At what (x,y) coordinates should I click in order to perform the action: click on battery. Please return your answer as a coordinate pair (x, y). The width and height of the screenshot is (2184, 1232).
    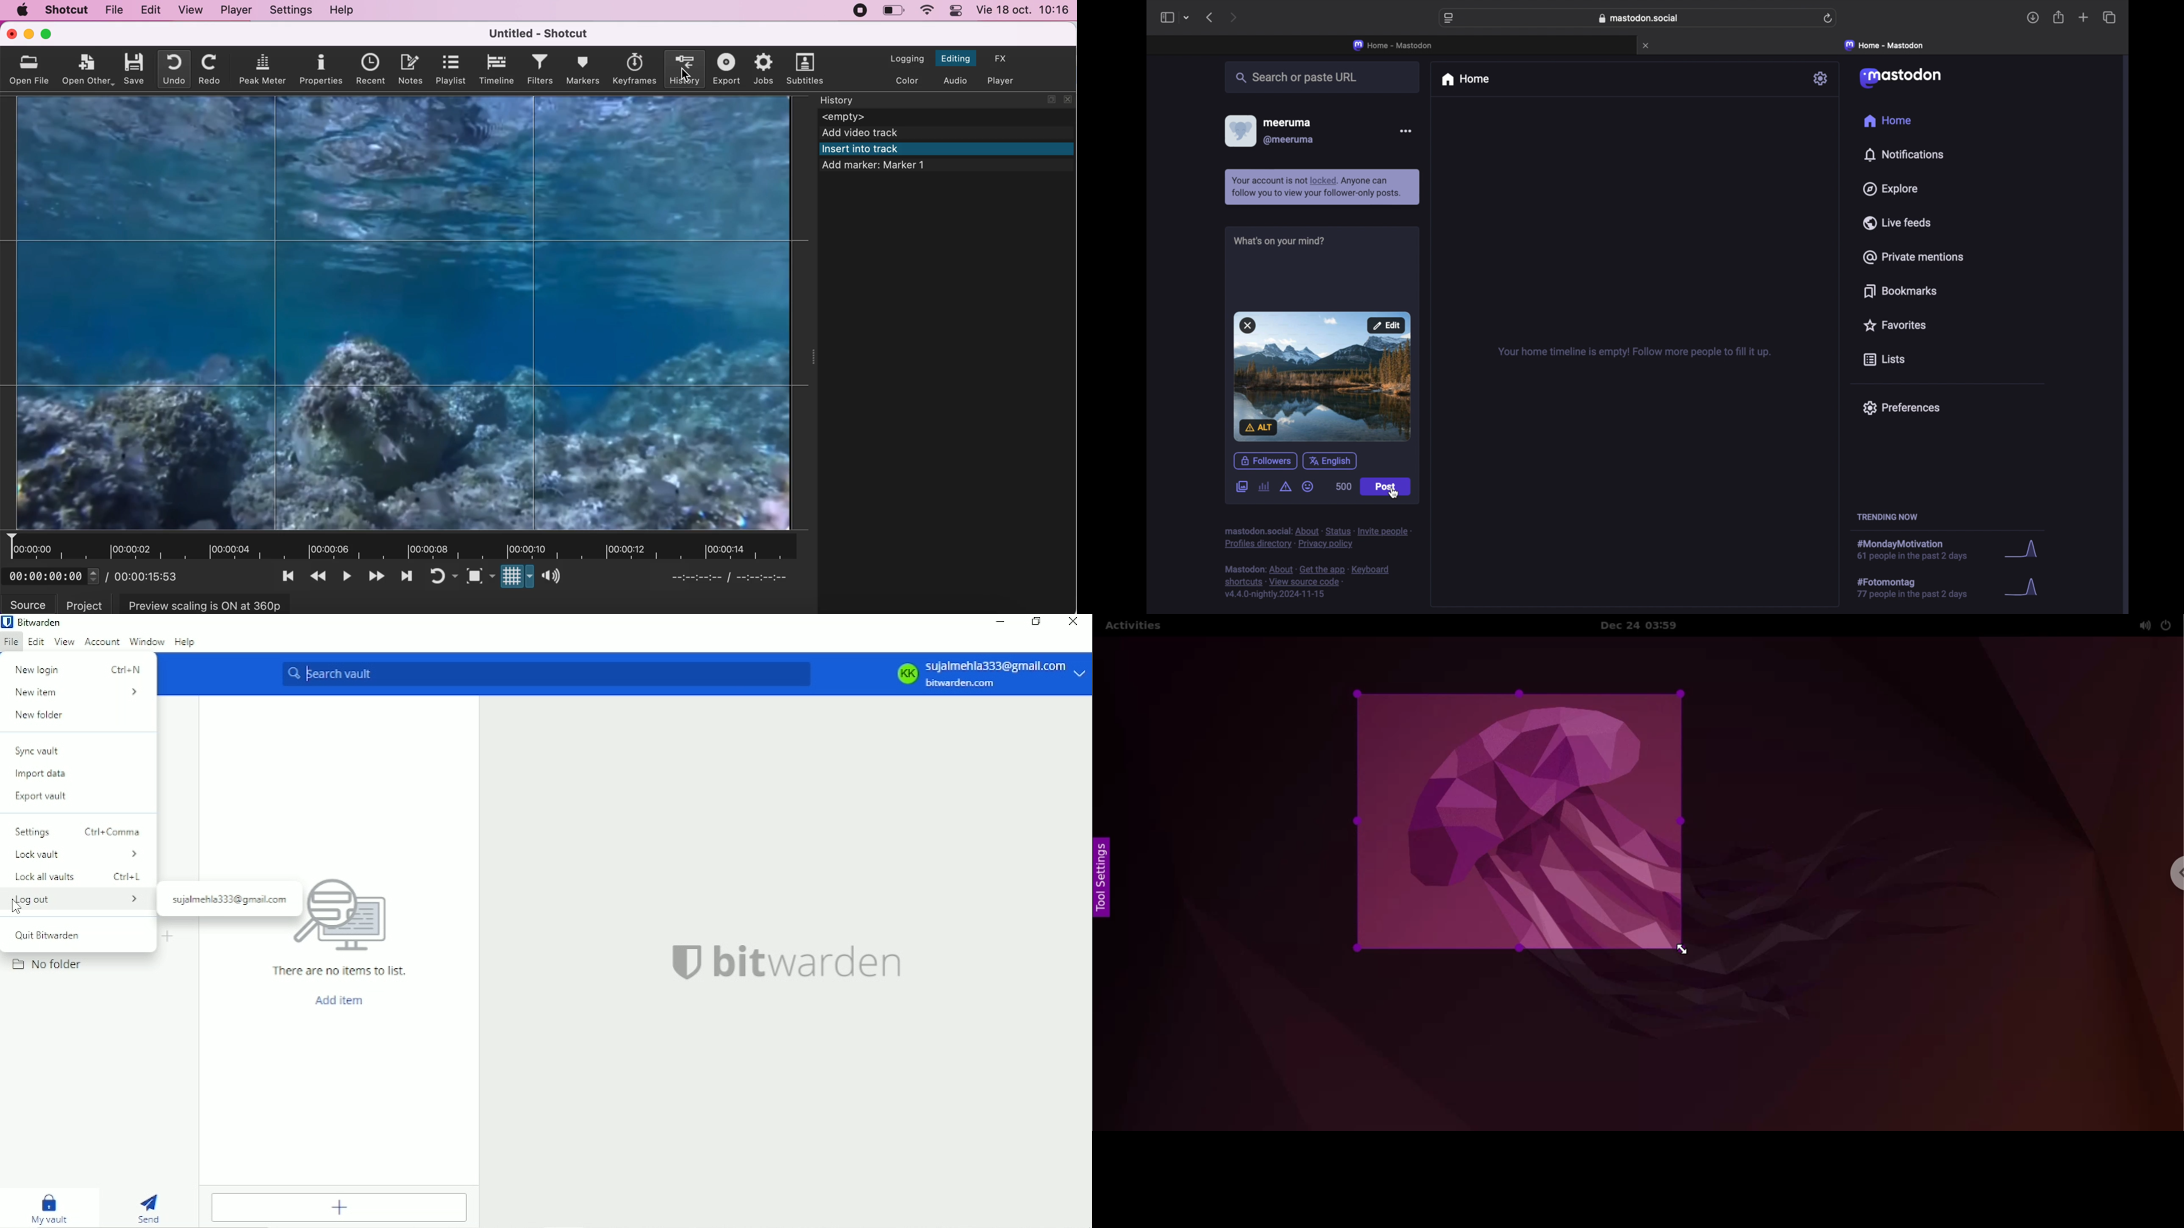
    Looking at the image, I should click on (896, 12).